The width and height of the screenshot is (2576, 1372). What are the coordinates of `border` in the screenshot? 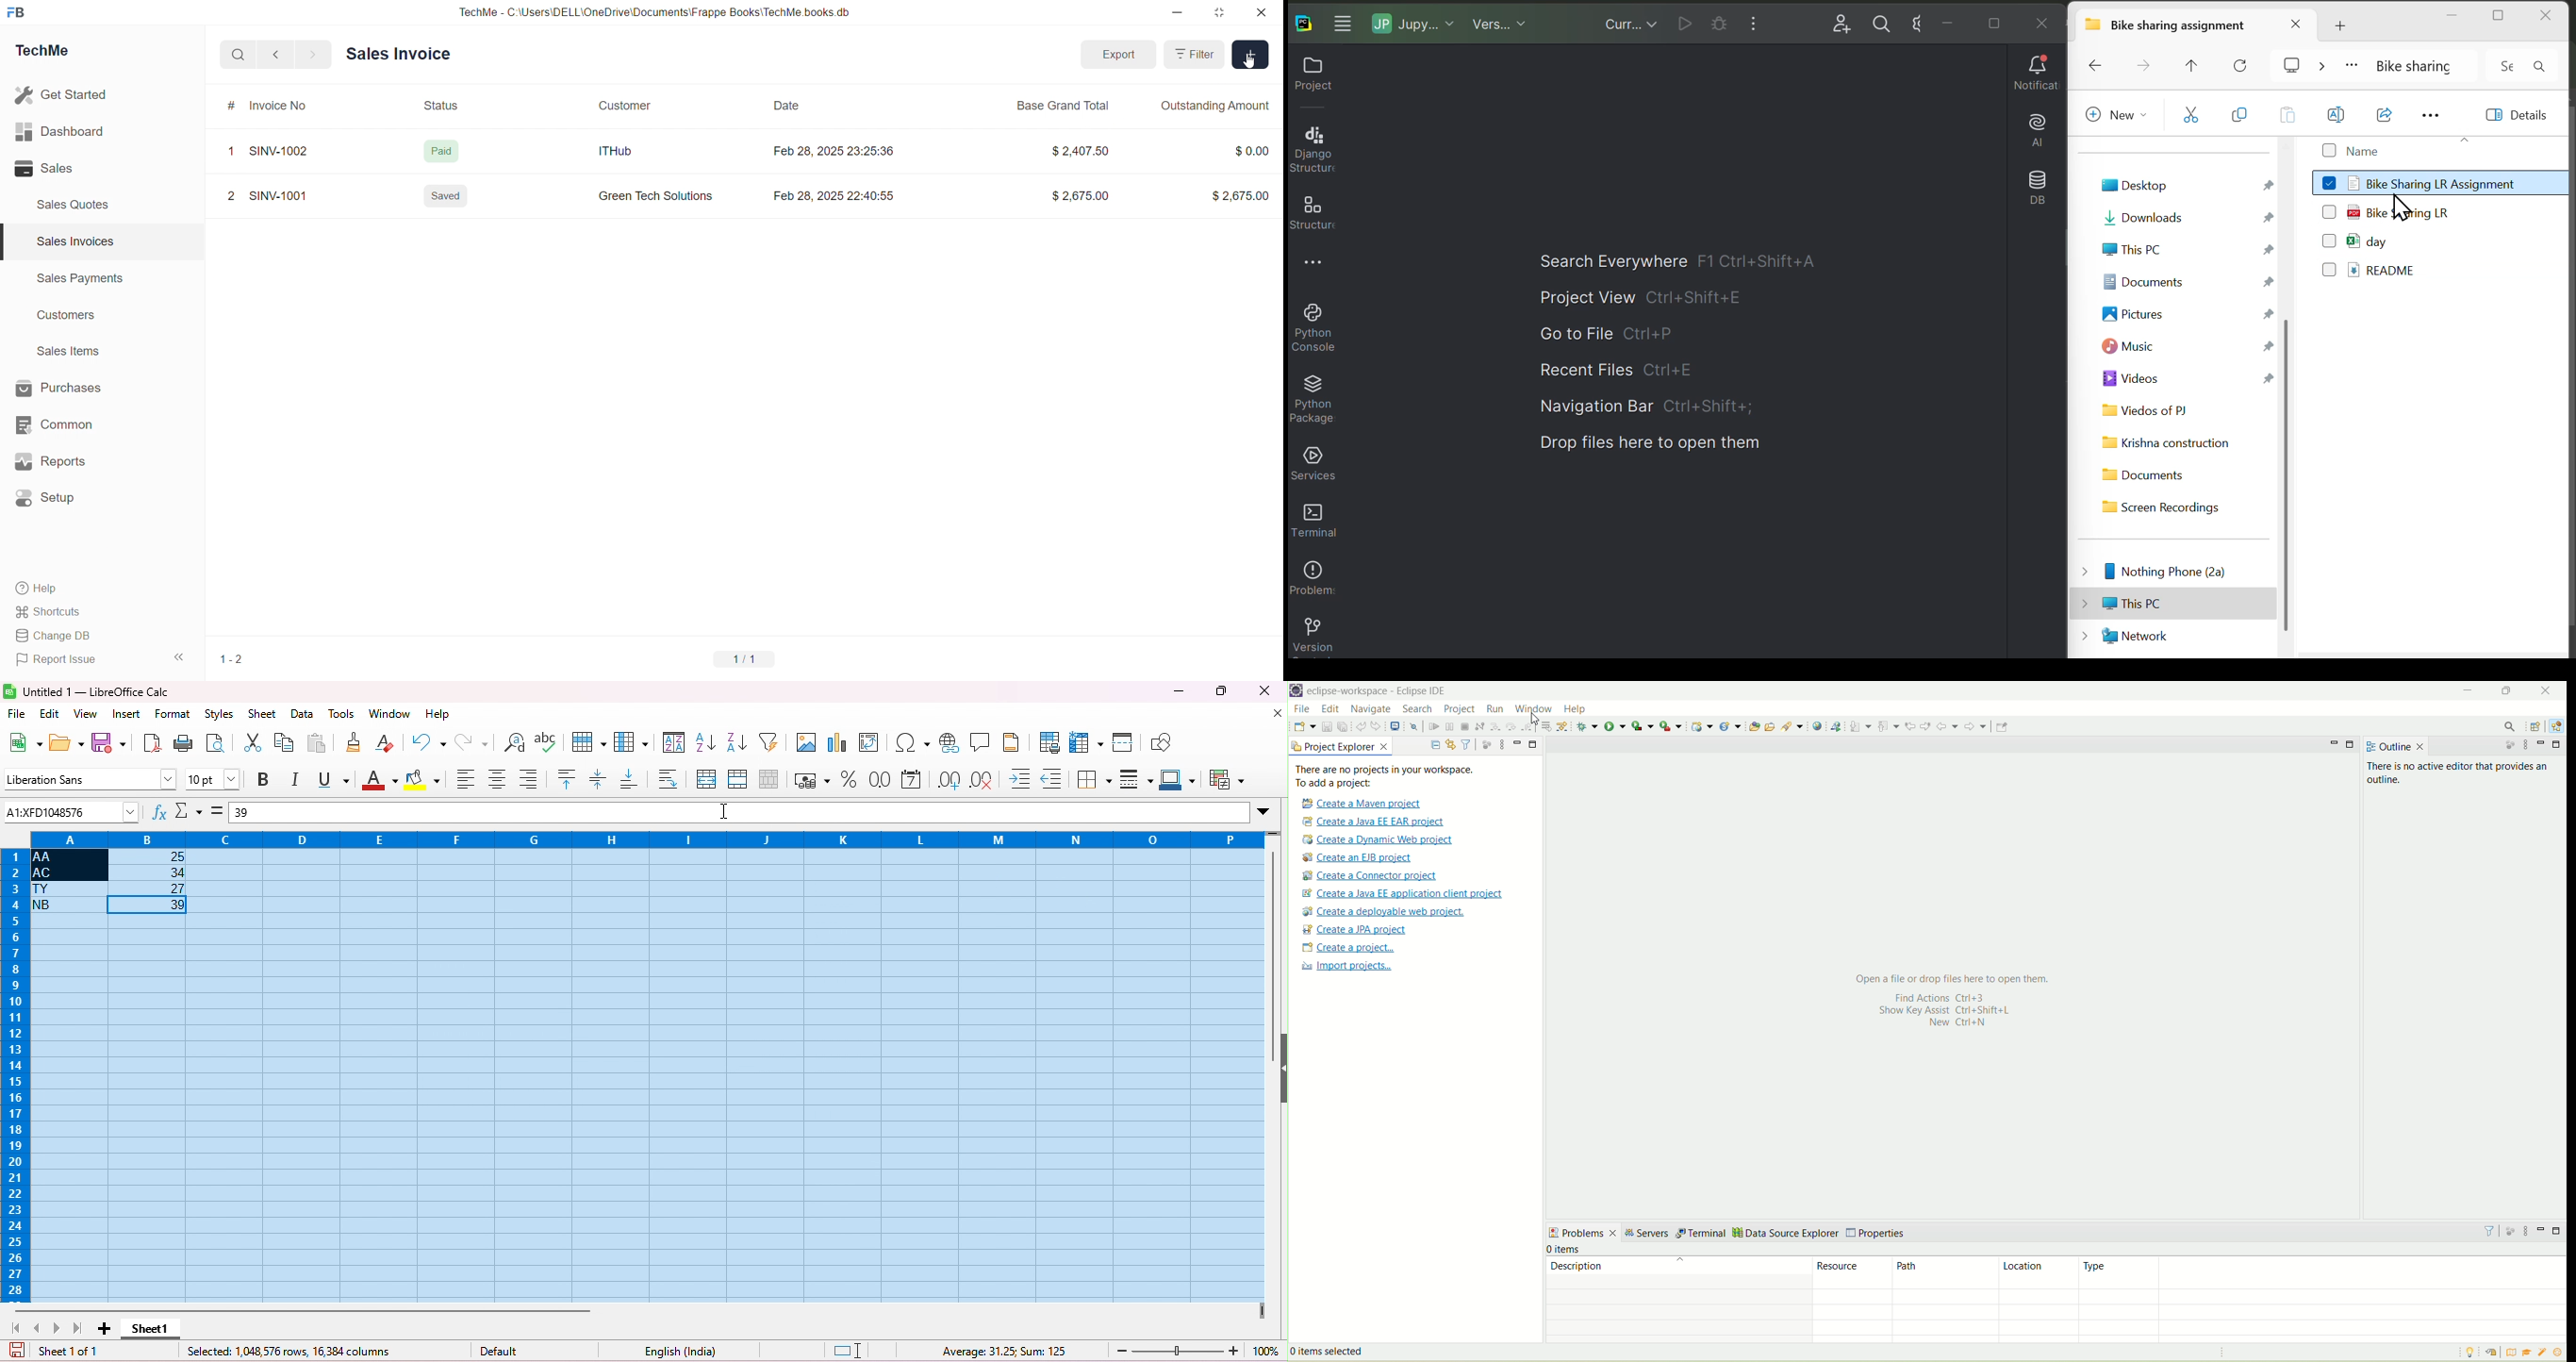 It's located at (1094, 780).